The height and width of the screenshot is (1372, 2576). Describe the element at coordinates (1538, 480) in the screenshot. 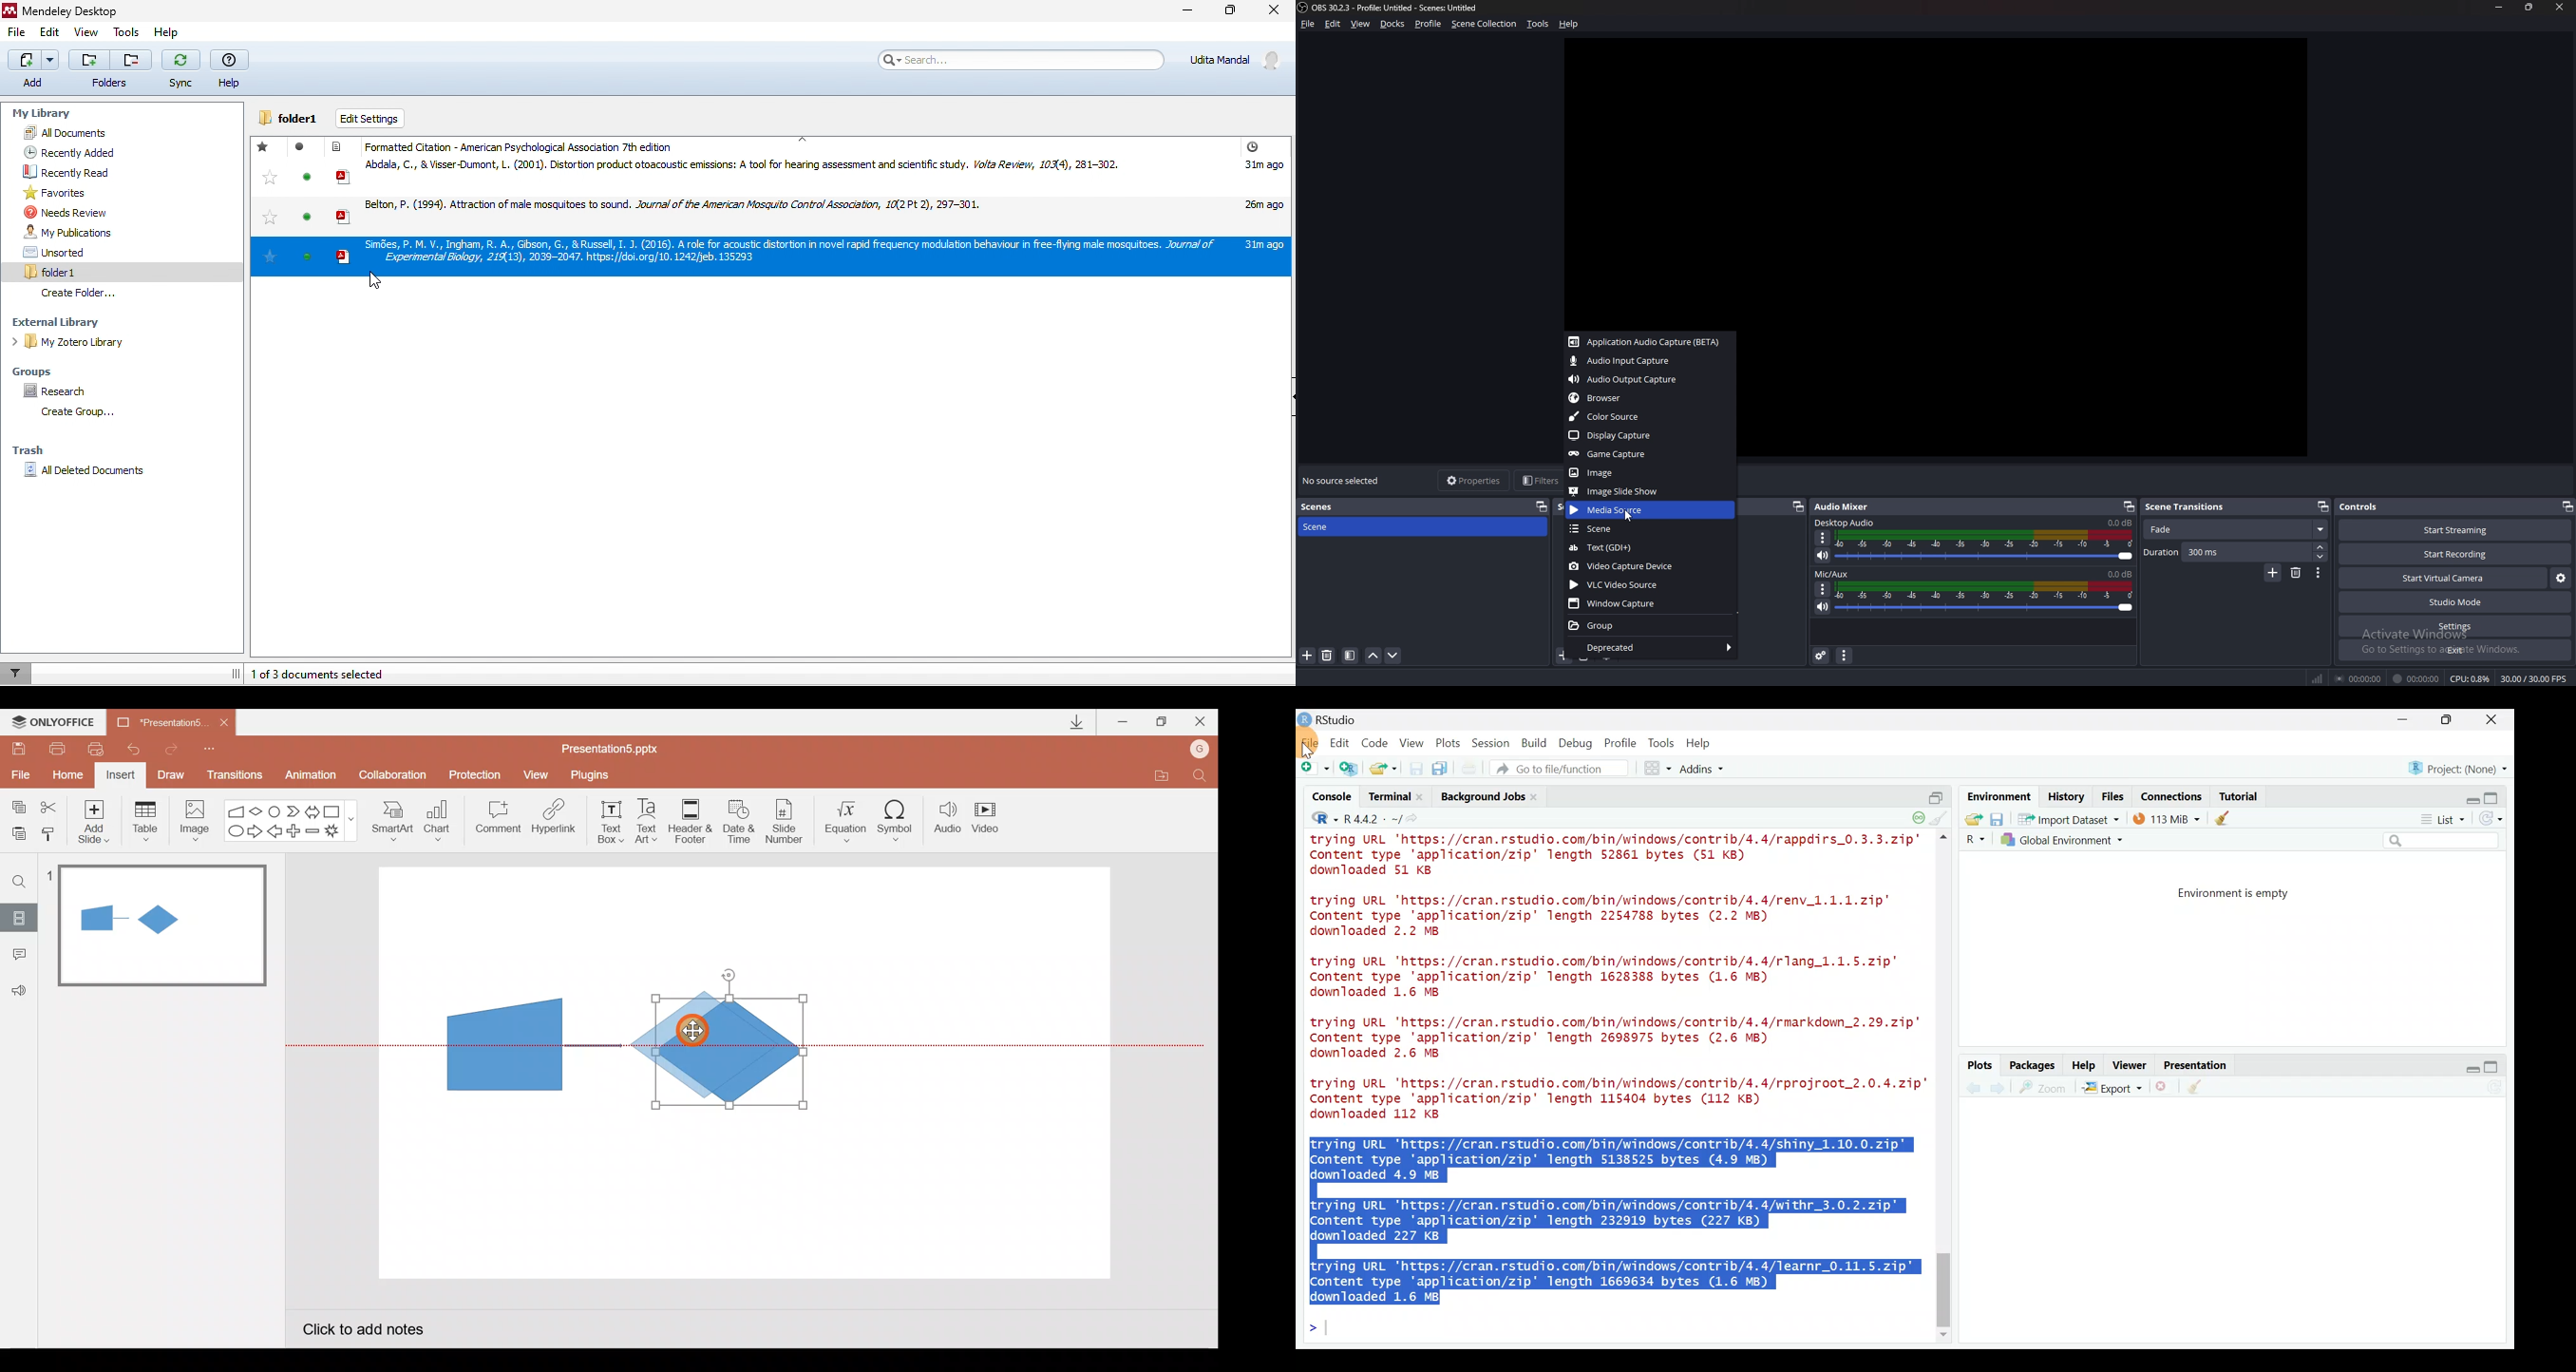

I see `Filters ` at that location.